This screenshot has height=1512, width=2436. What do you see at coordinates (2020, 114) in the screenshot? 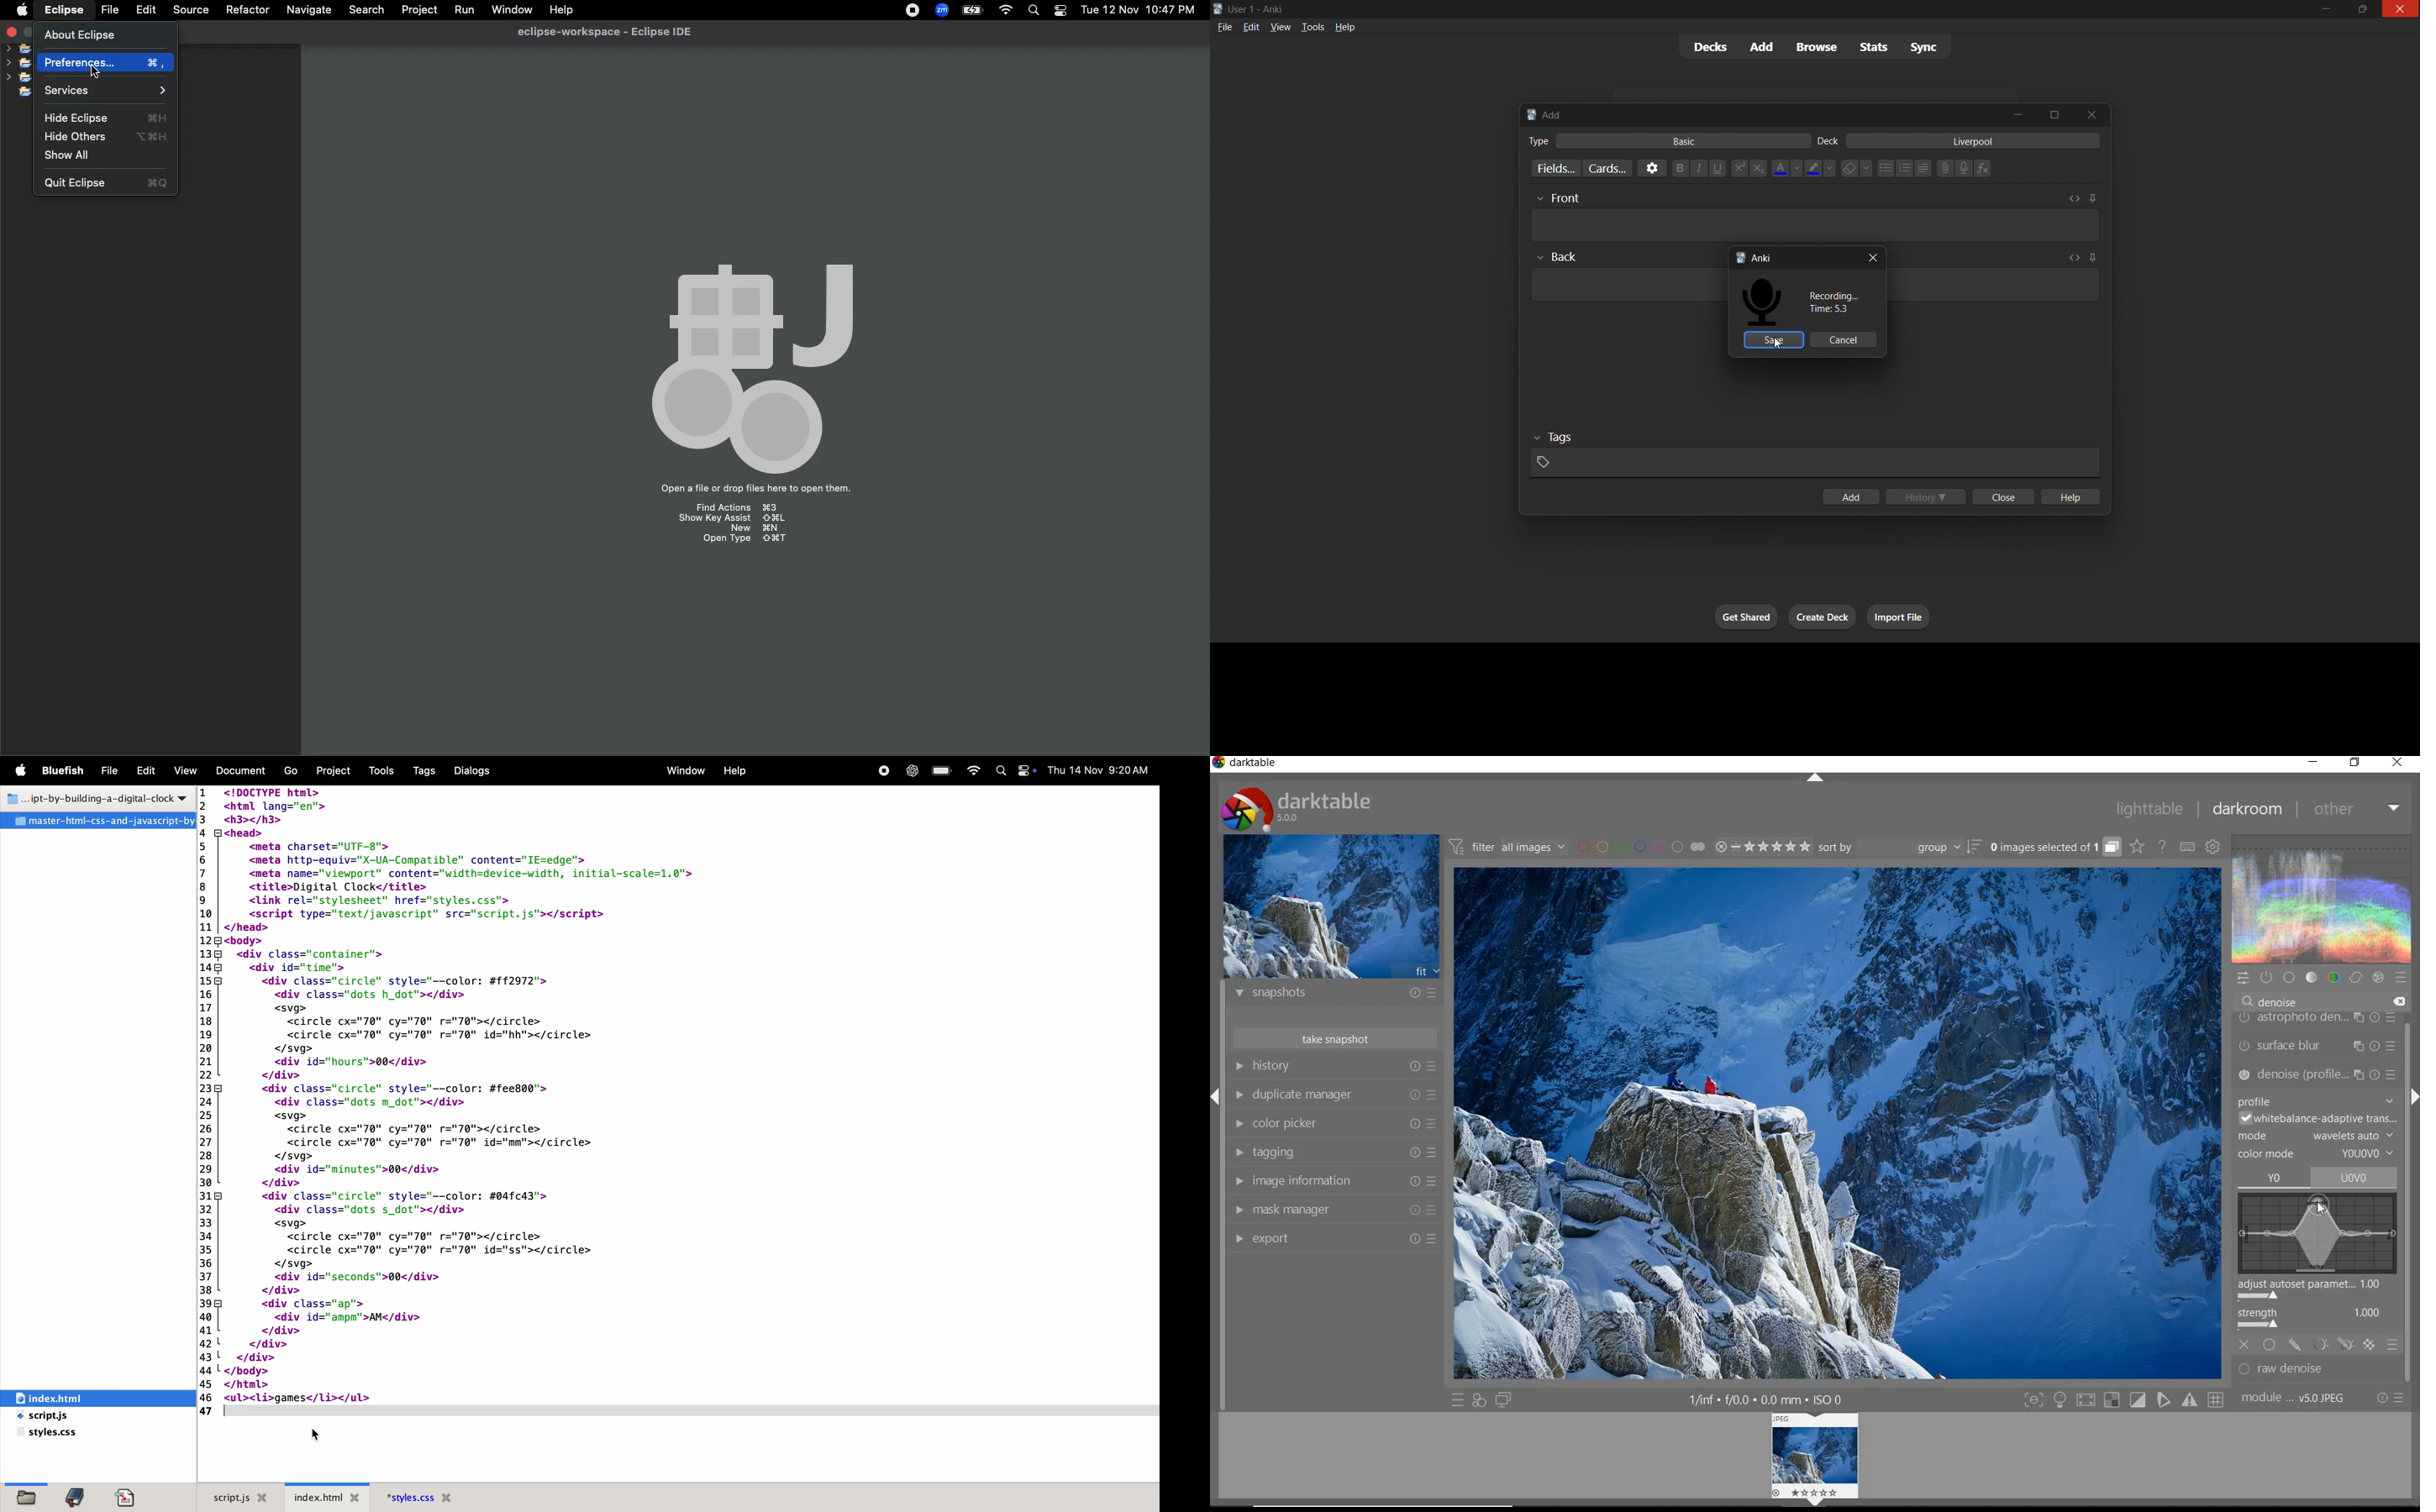
I see `minimize` at bounding box center [2020, 114].